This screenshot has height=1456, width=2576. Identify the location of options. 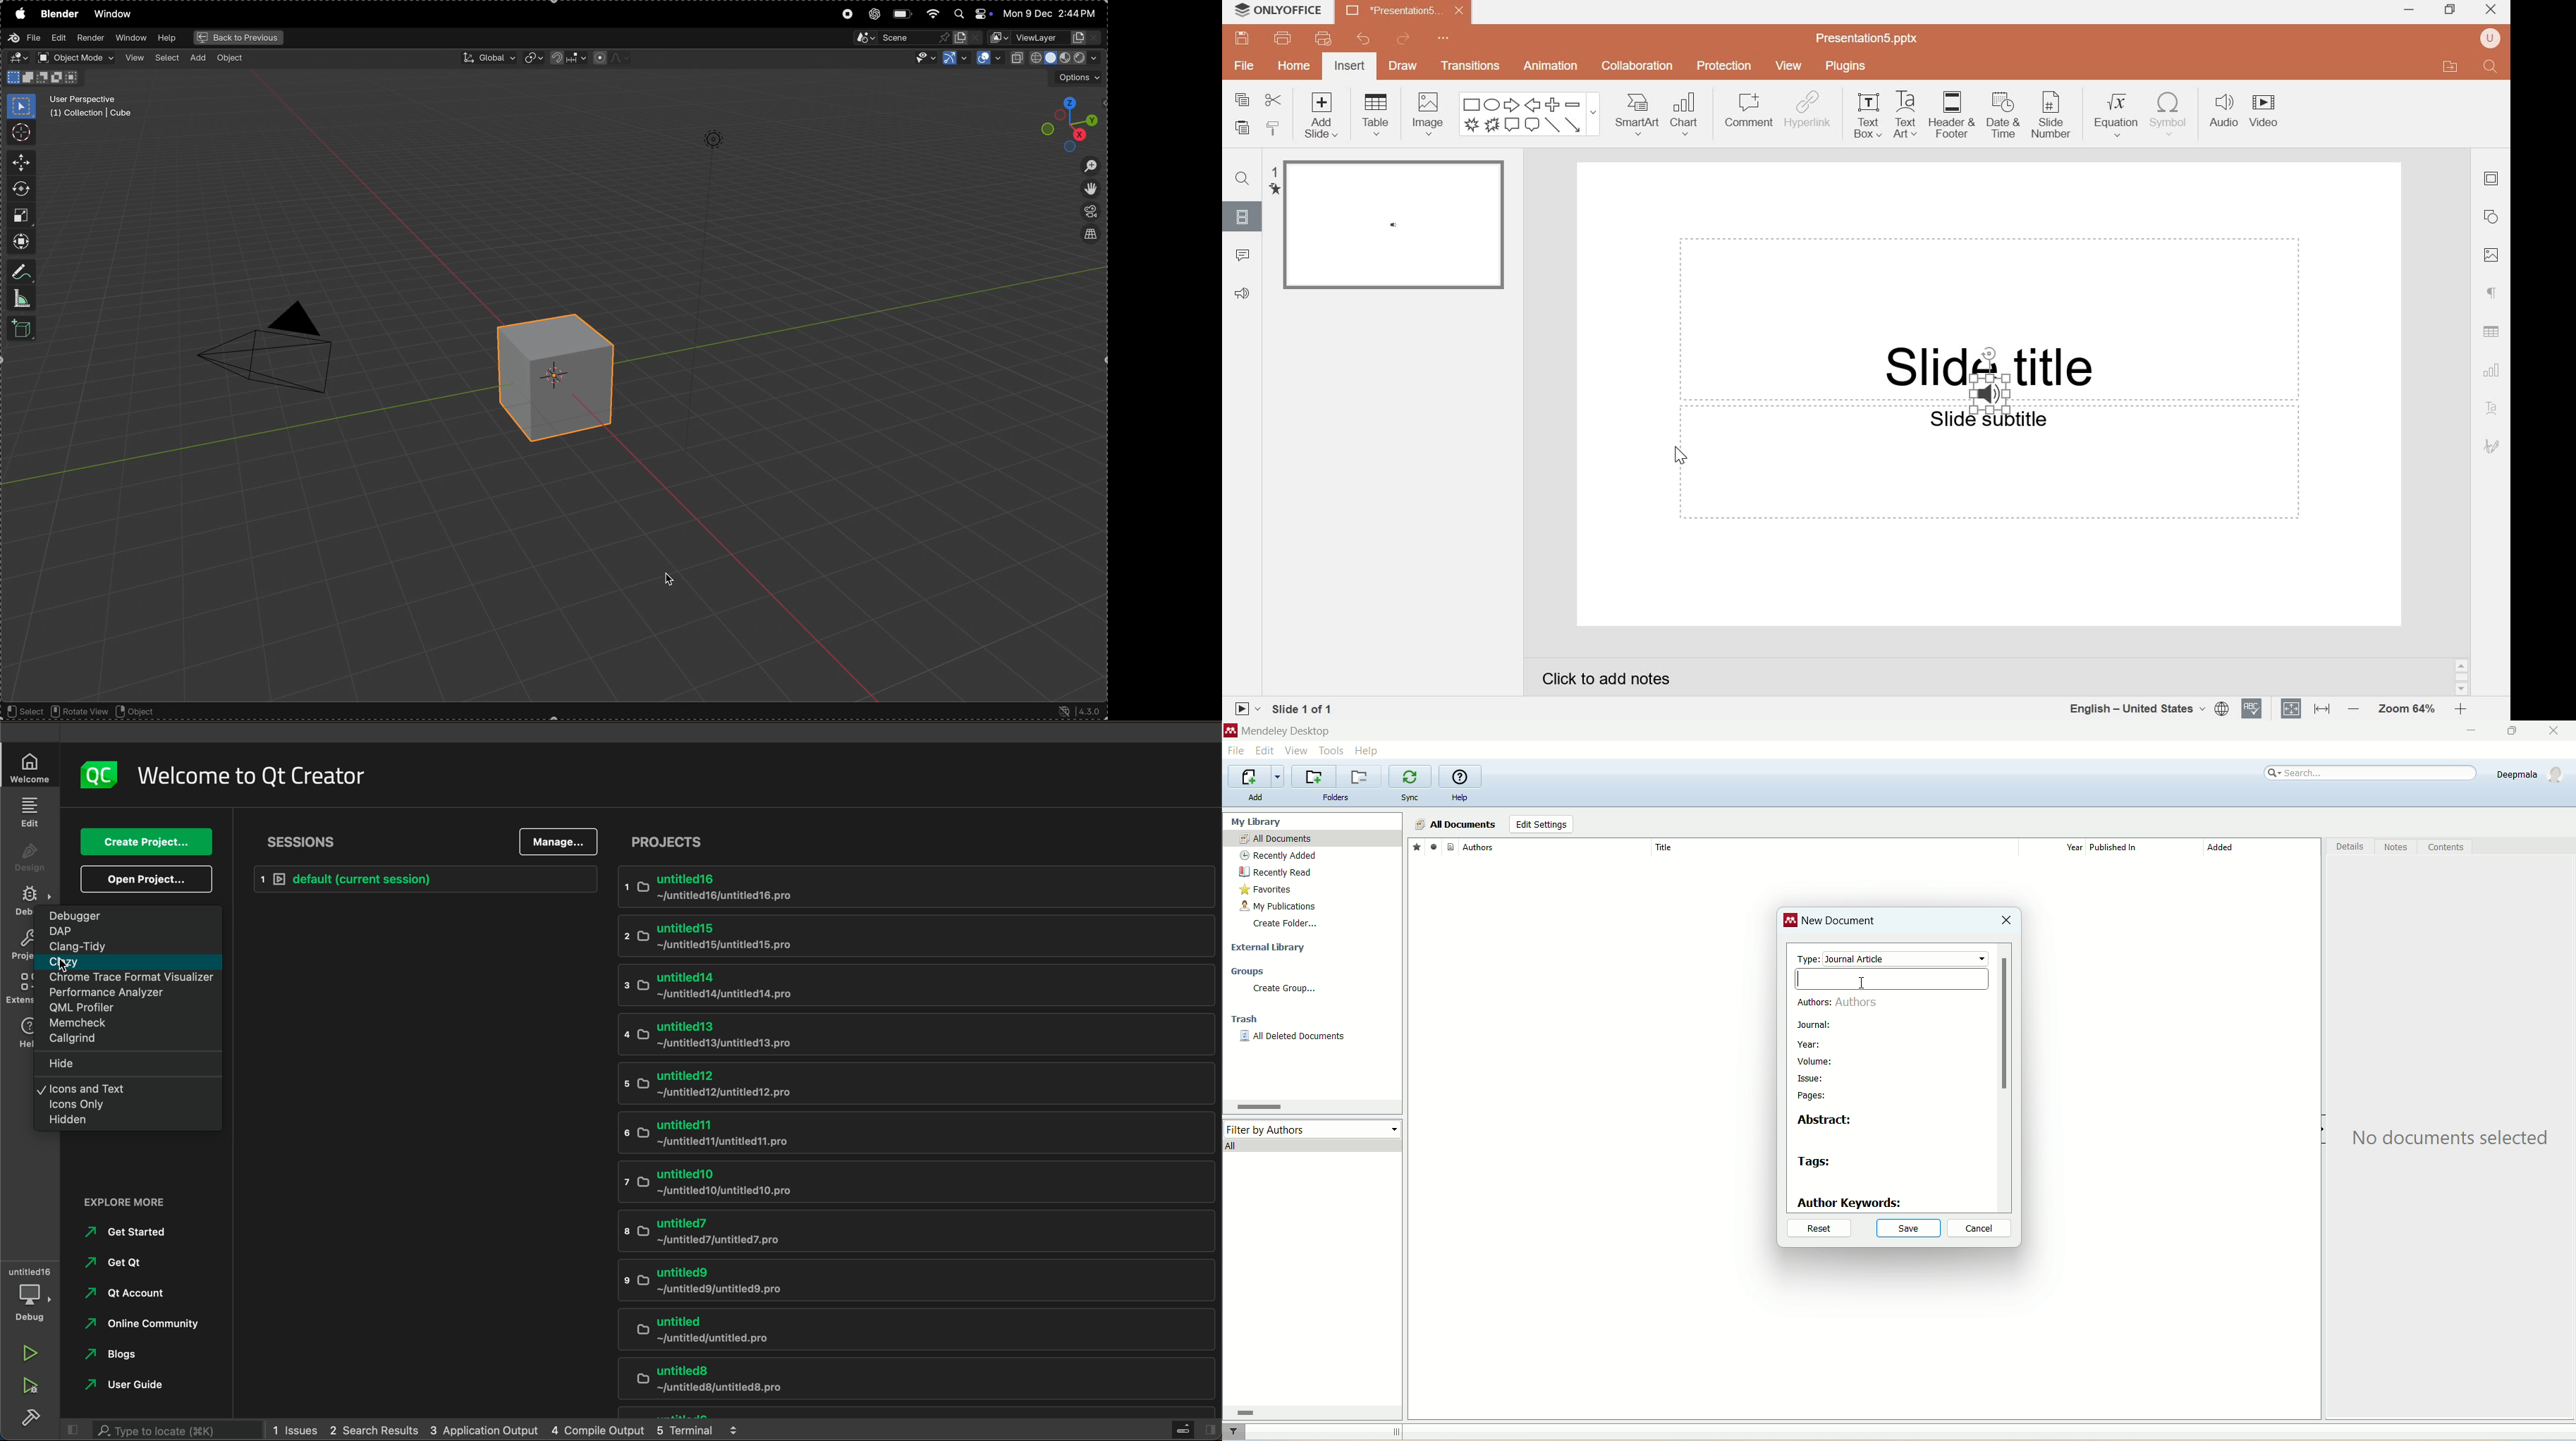
(1075, 78).